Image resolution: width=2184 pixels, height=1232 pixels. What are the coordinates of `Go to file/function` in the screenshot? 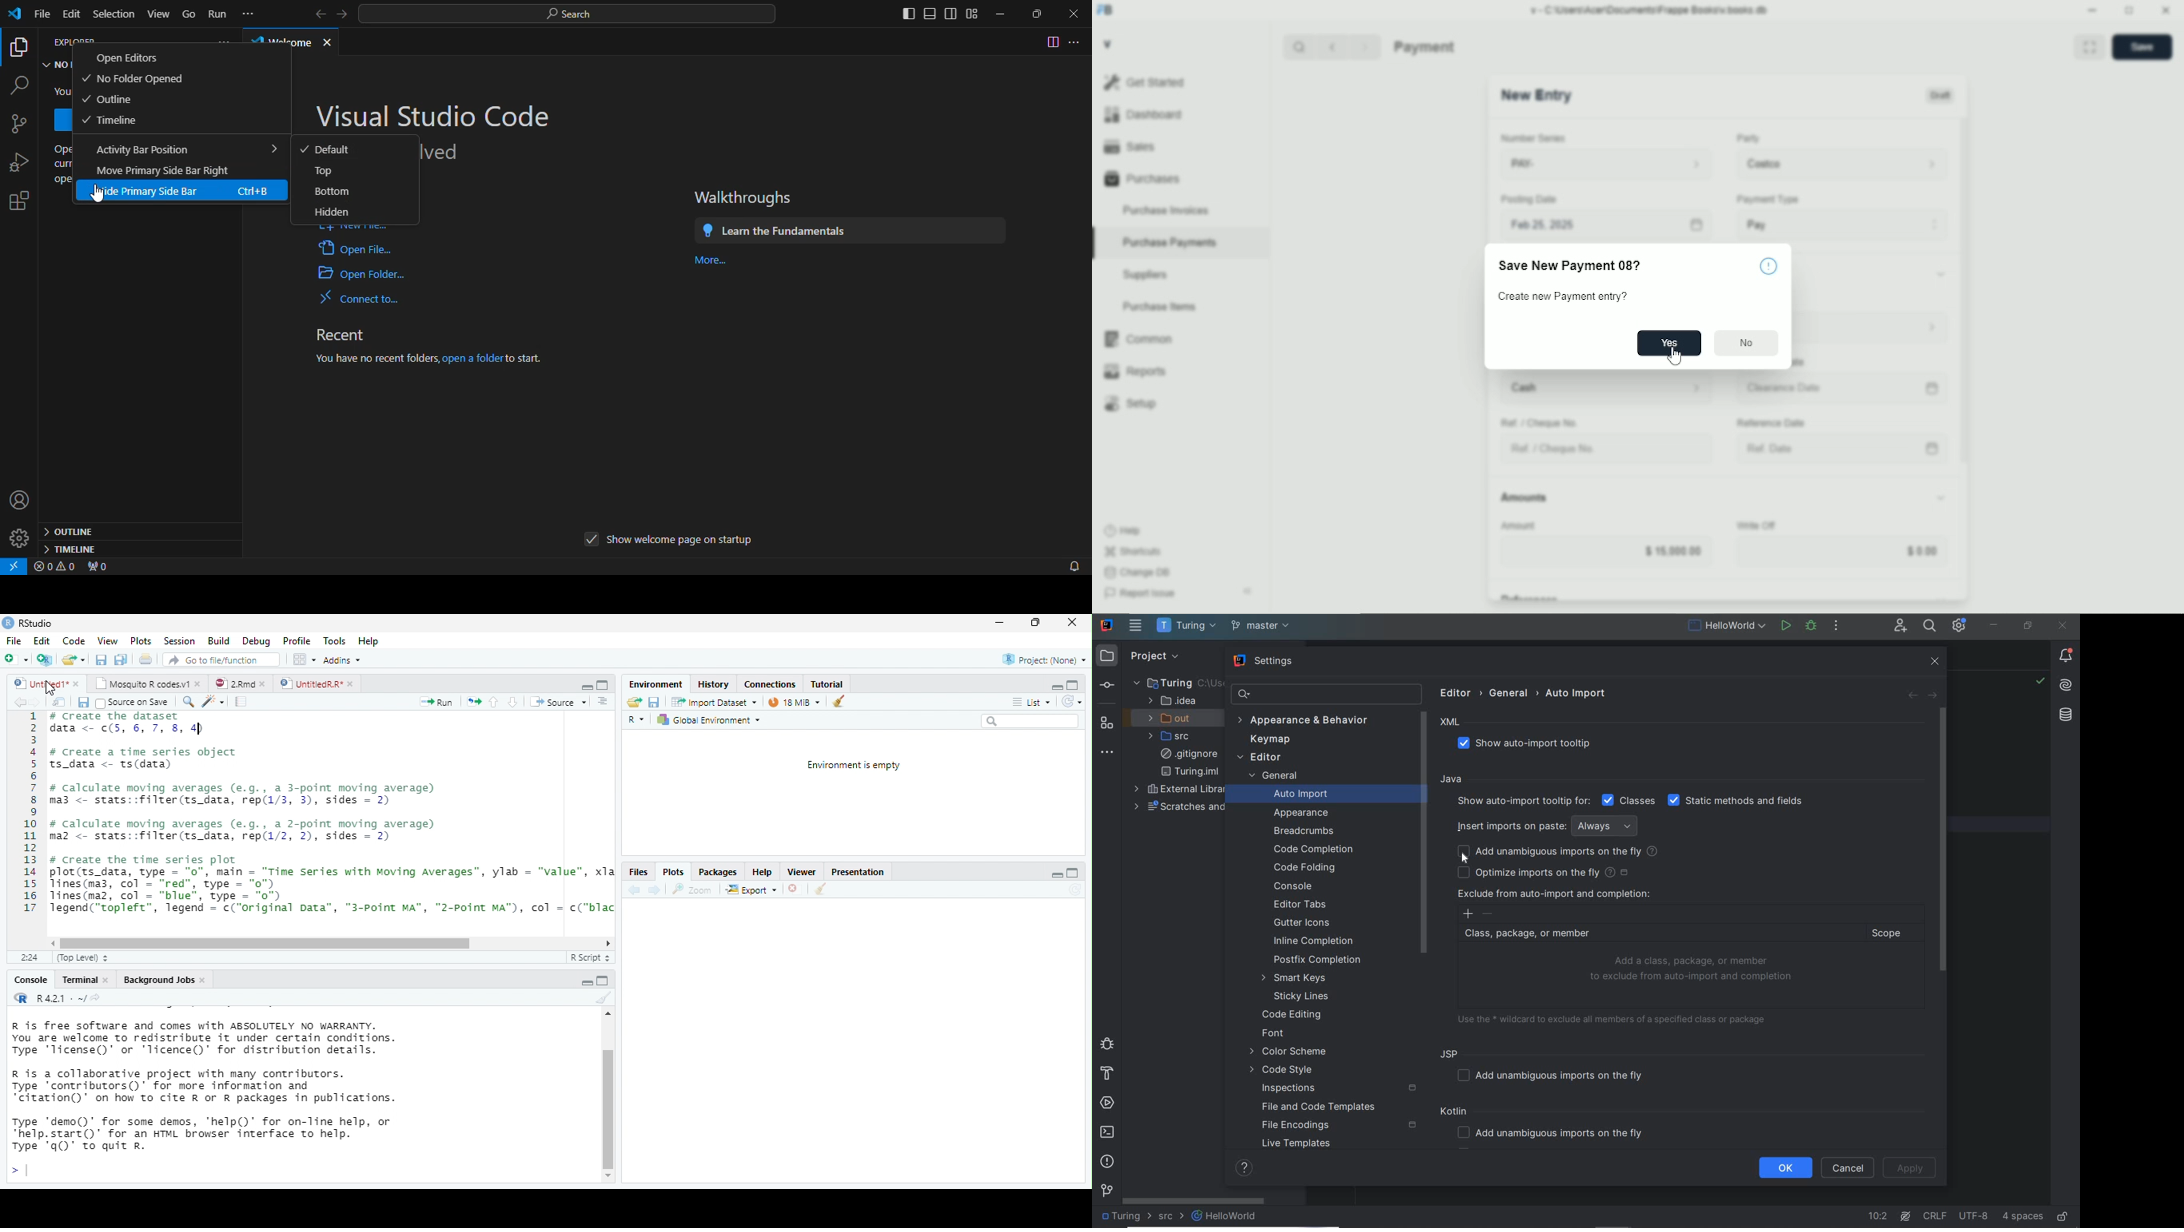 It's located at (218, 660).